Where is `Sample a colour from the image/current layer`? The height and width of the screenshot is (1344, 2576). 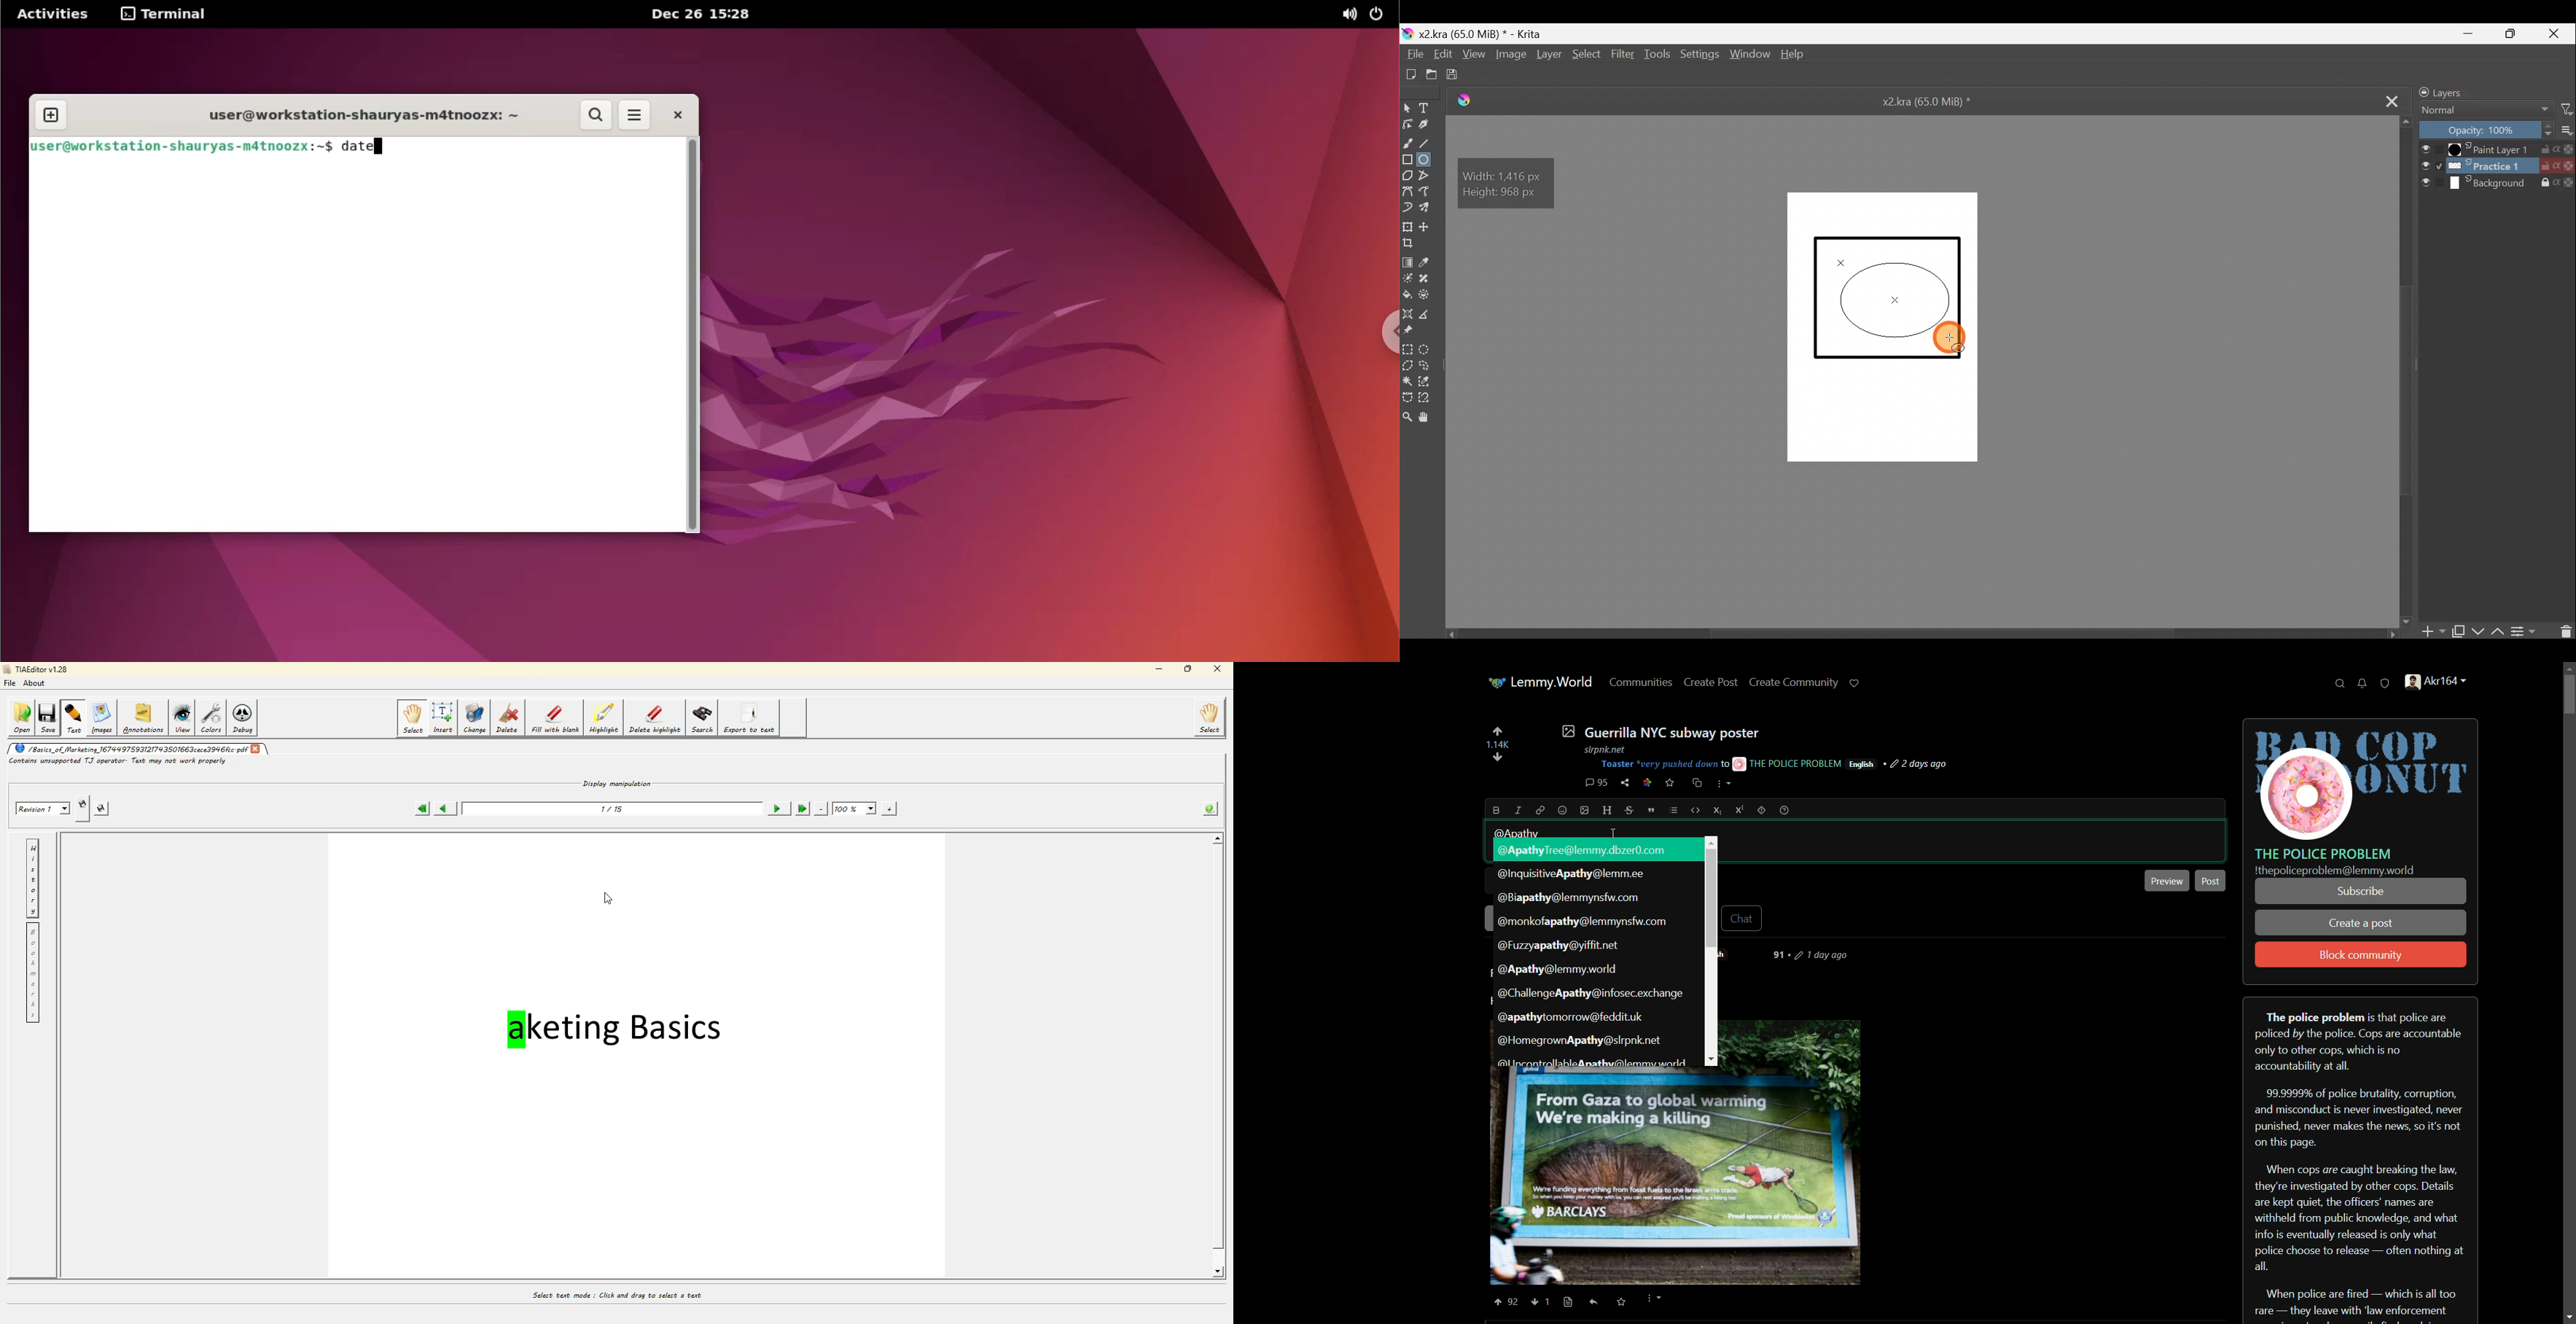 Sample a colour from the image/current layer is located at coordinates (1431, 262).